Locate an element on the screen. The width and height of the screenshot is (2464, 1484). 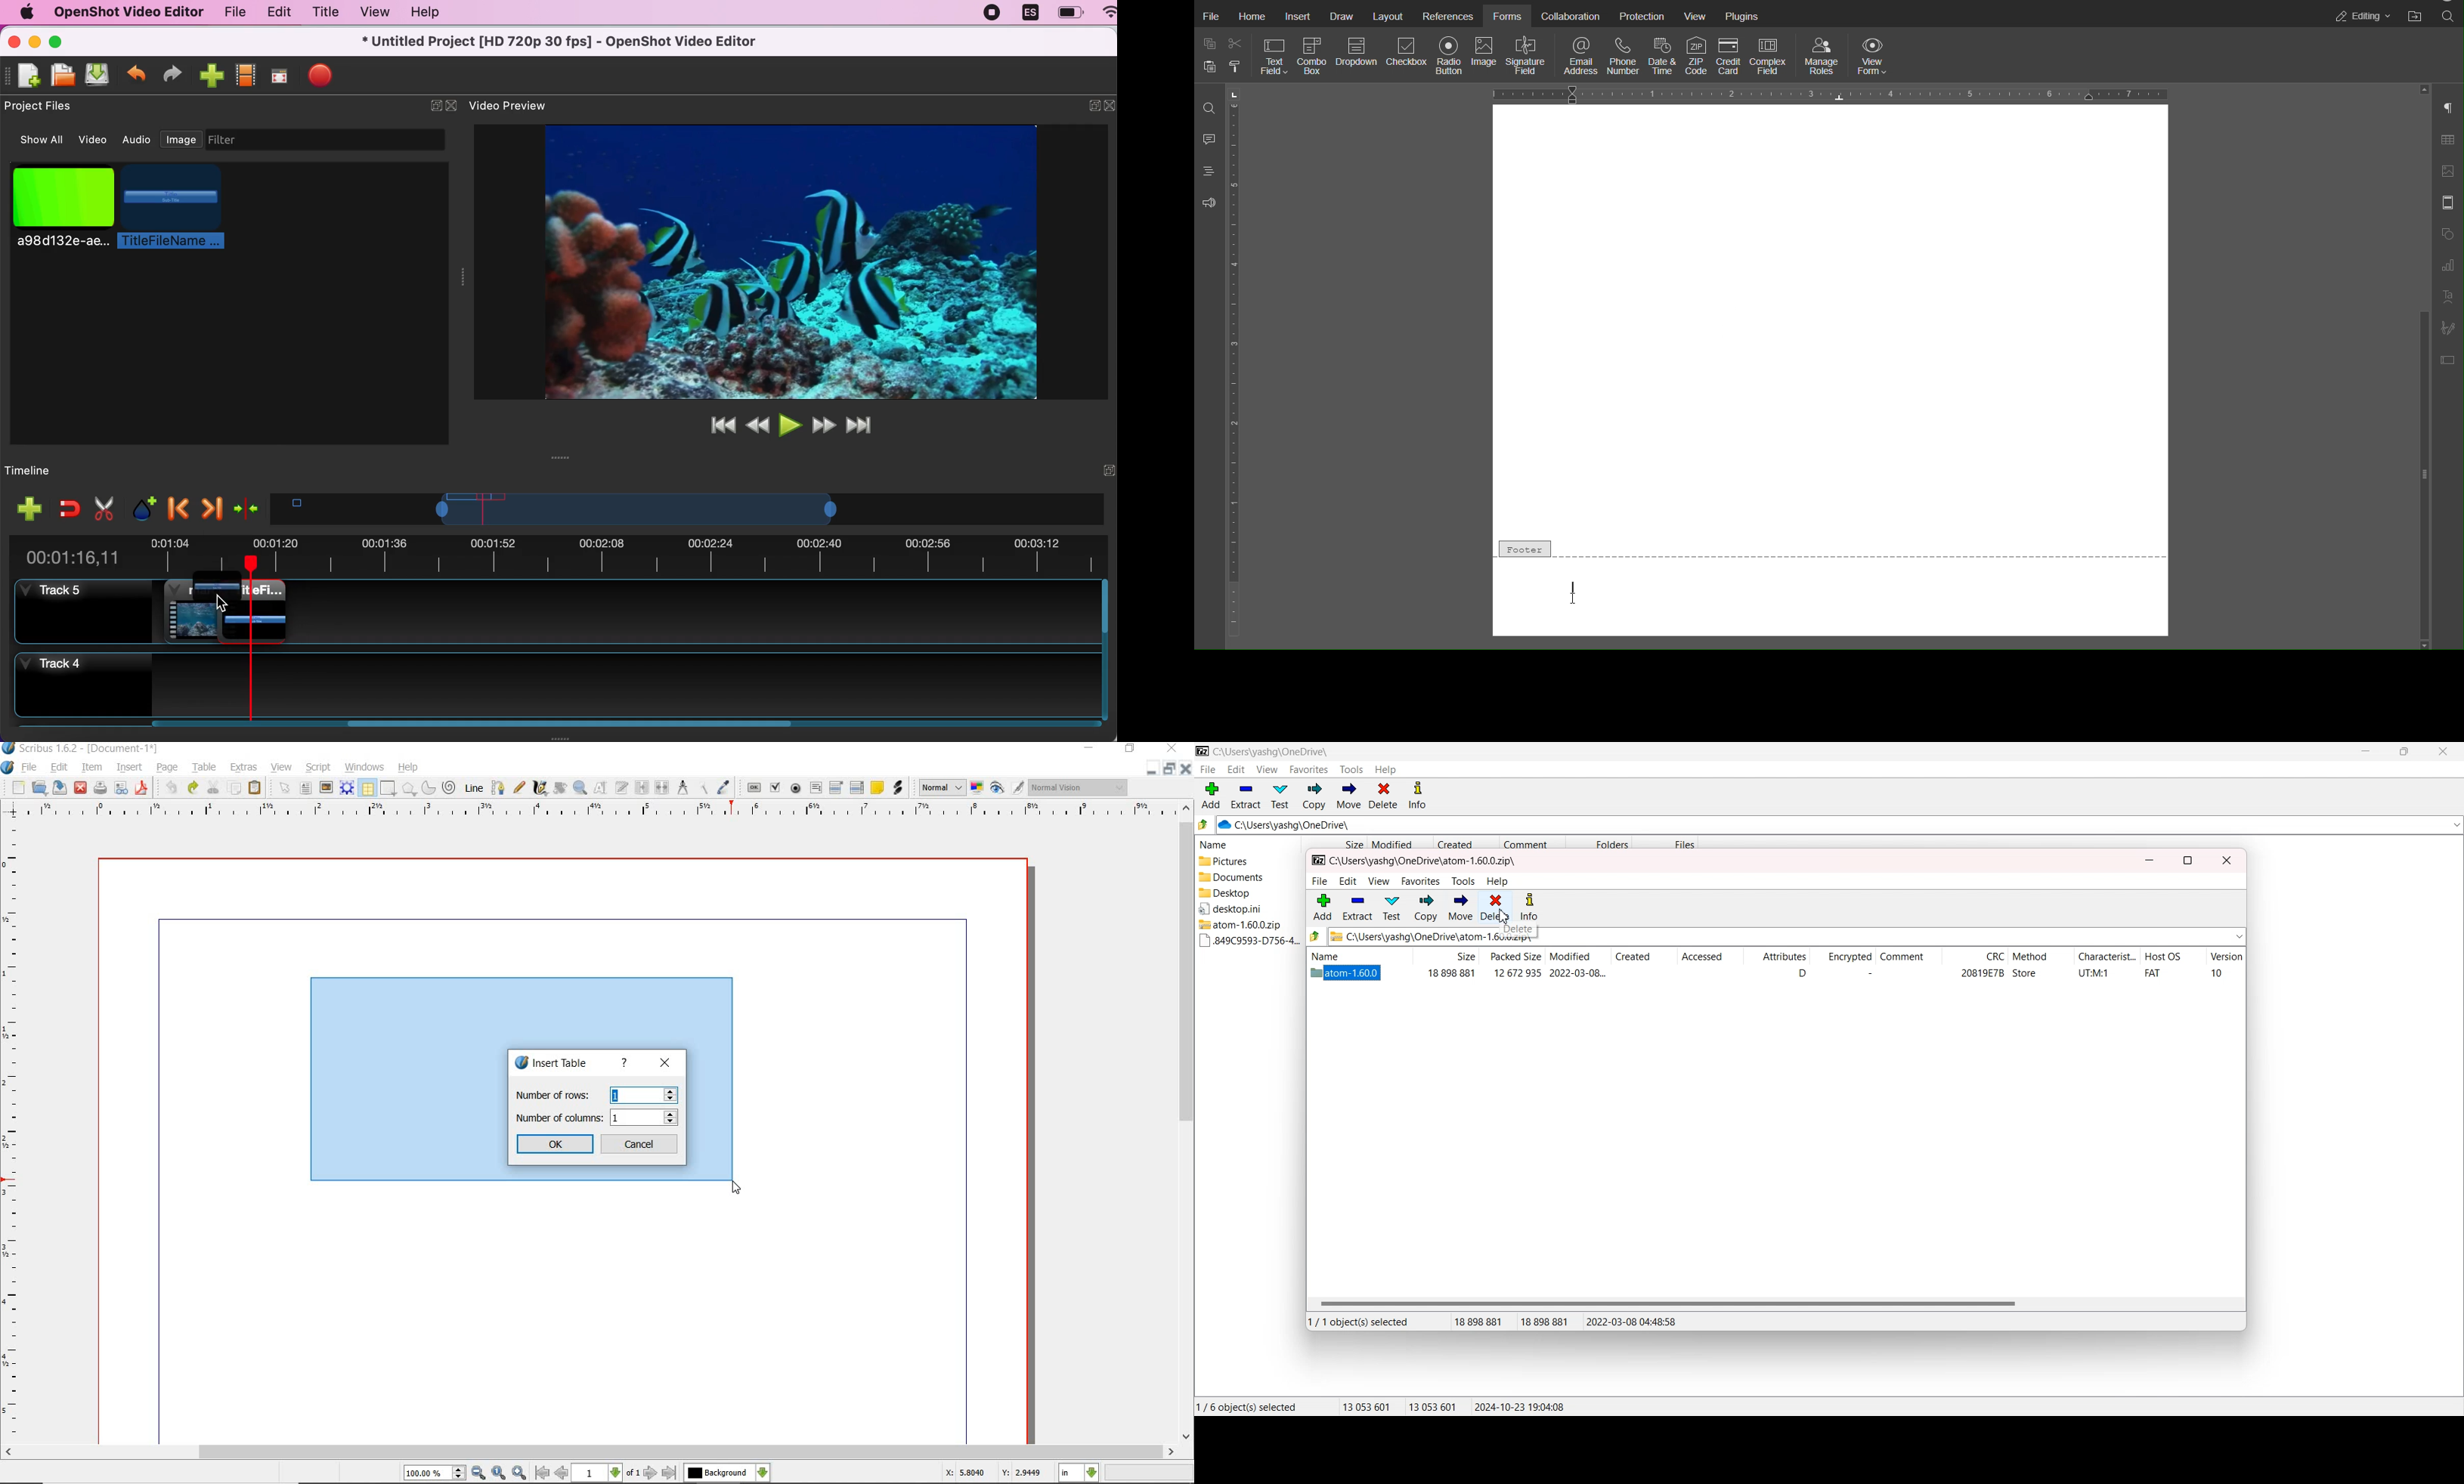
Editing is located at coordinates (2360, 16).